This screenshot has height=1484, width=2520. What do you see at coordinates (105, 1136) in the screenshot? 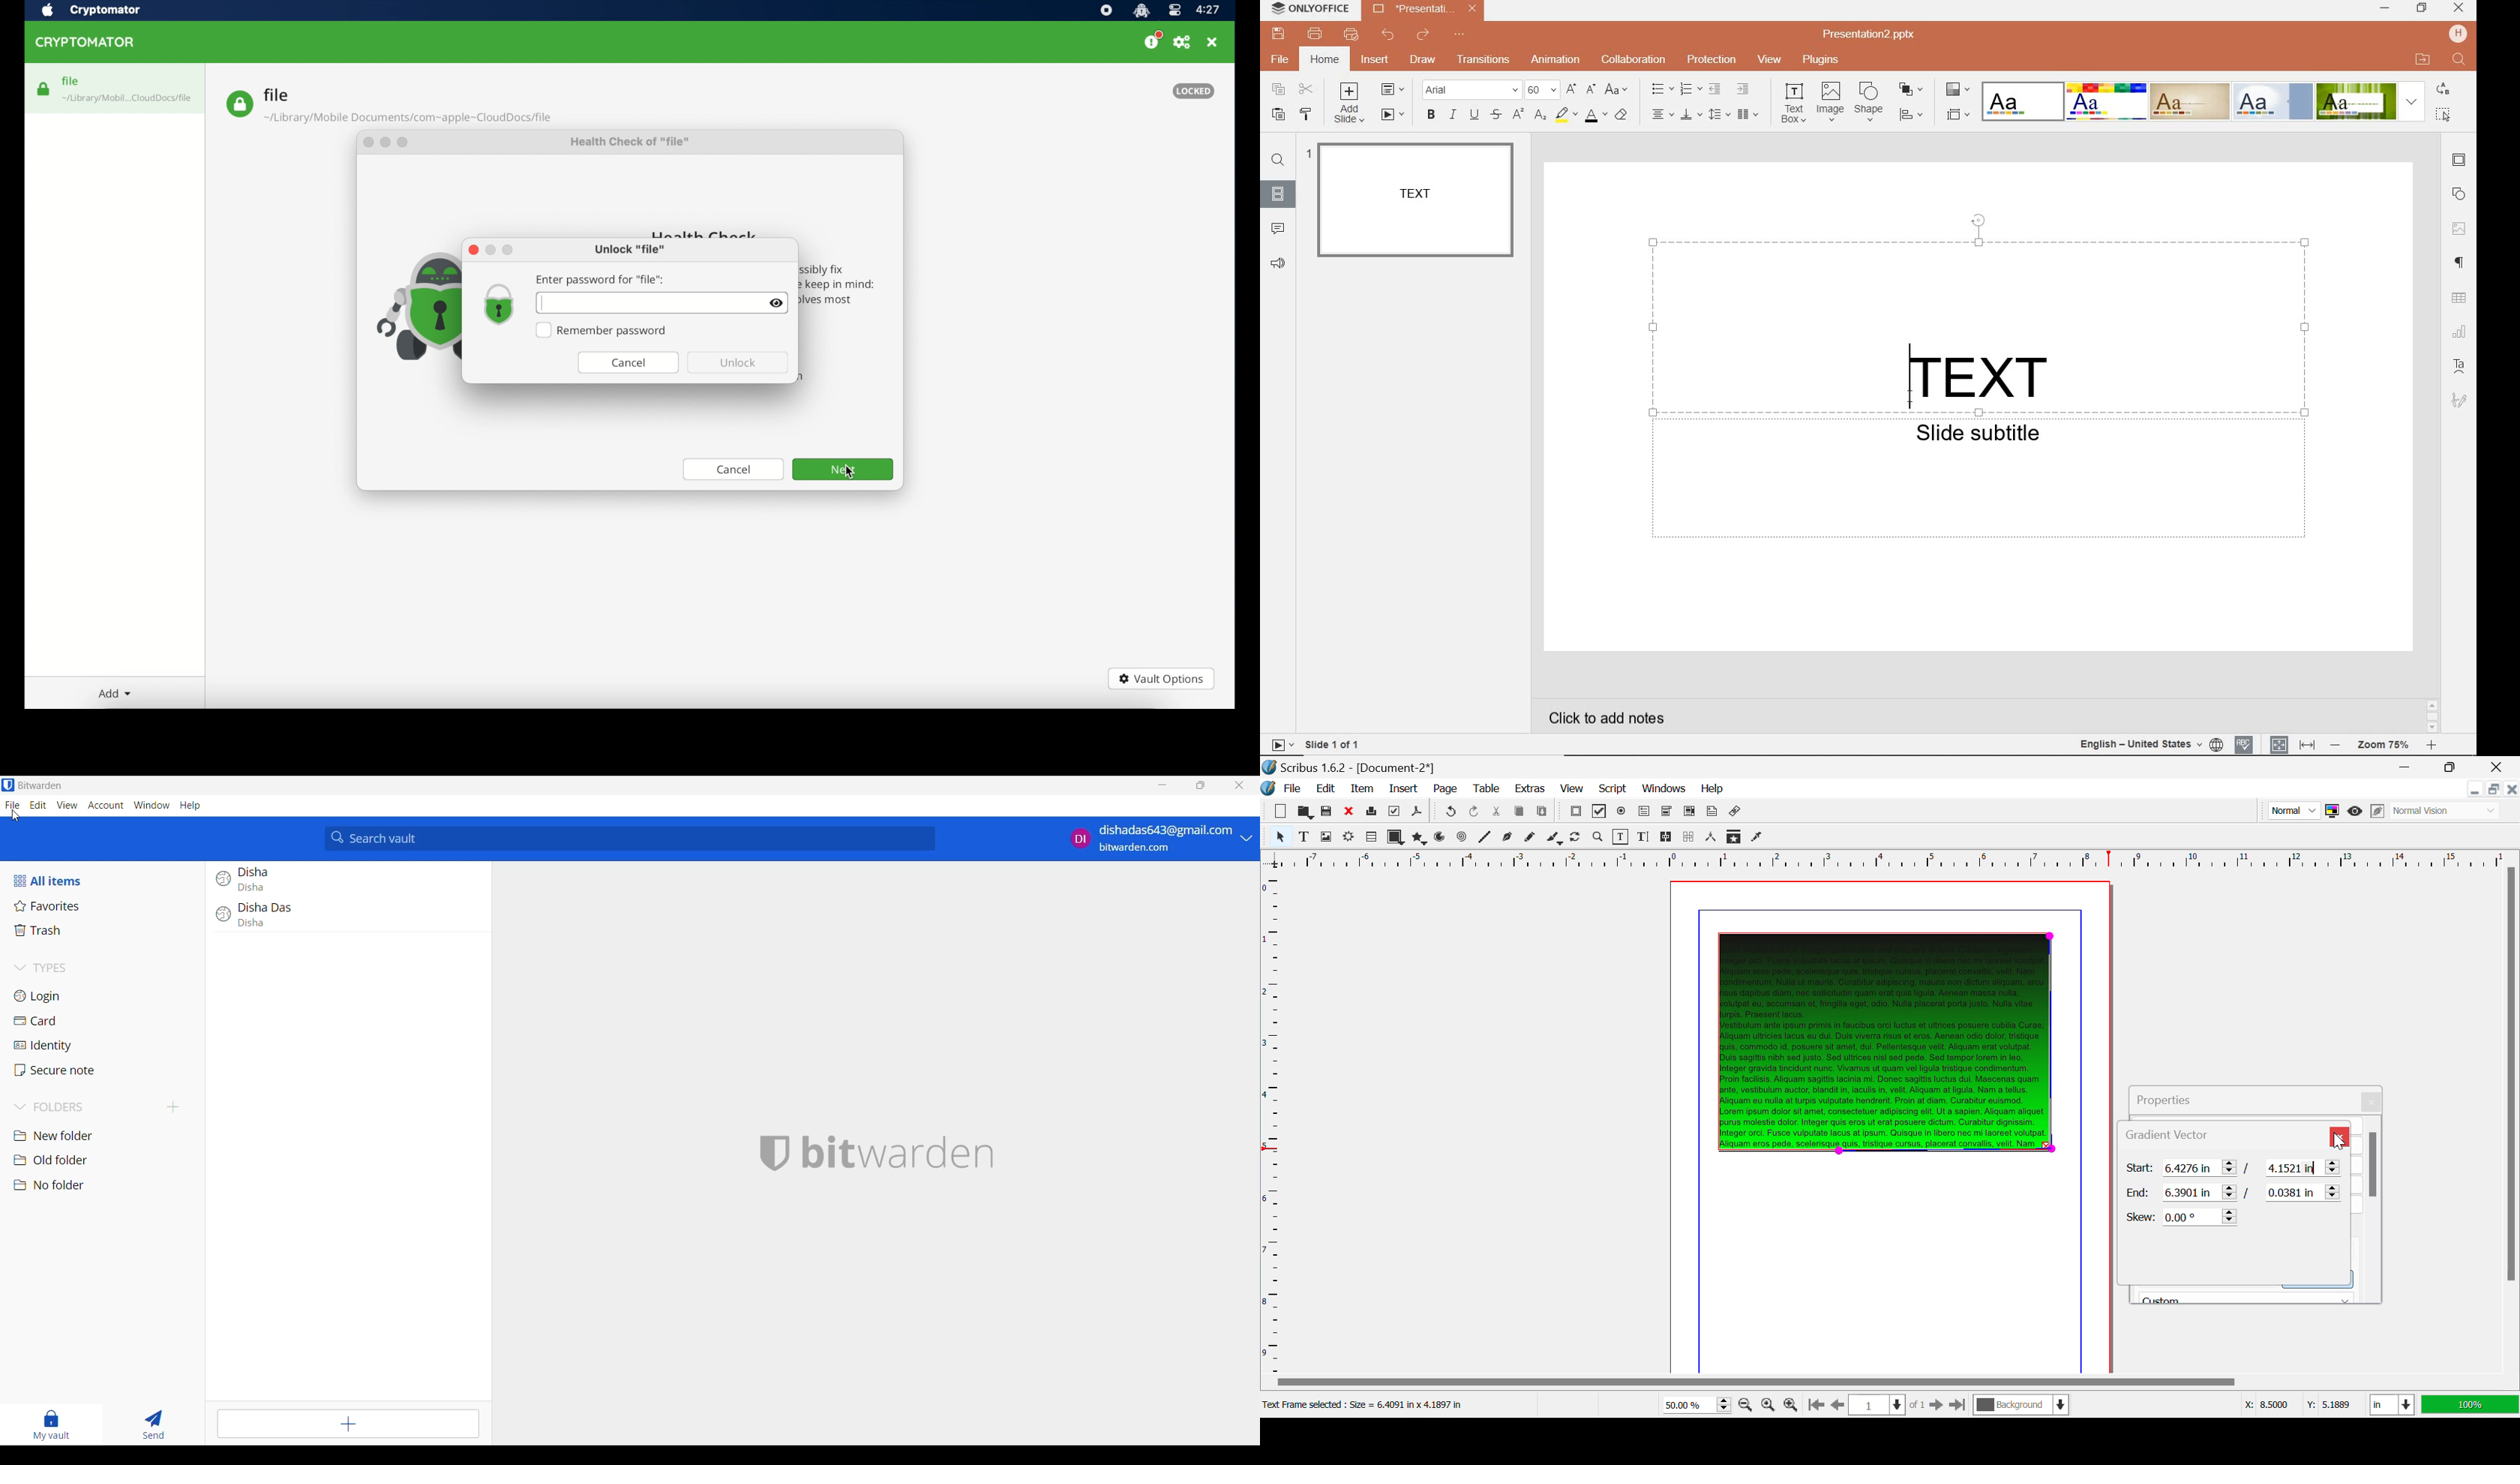
I see `New folder` at bounding box center [105, 1136].